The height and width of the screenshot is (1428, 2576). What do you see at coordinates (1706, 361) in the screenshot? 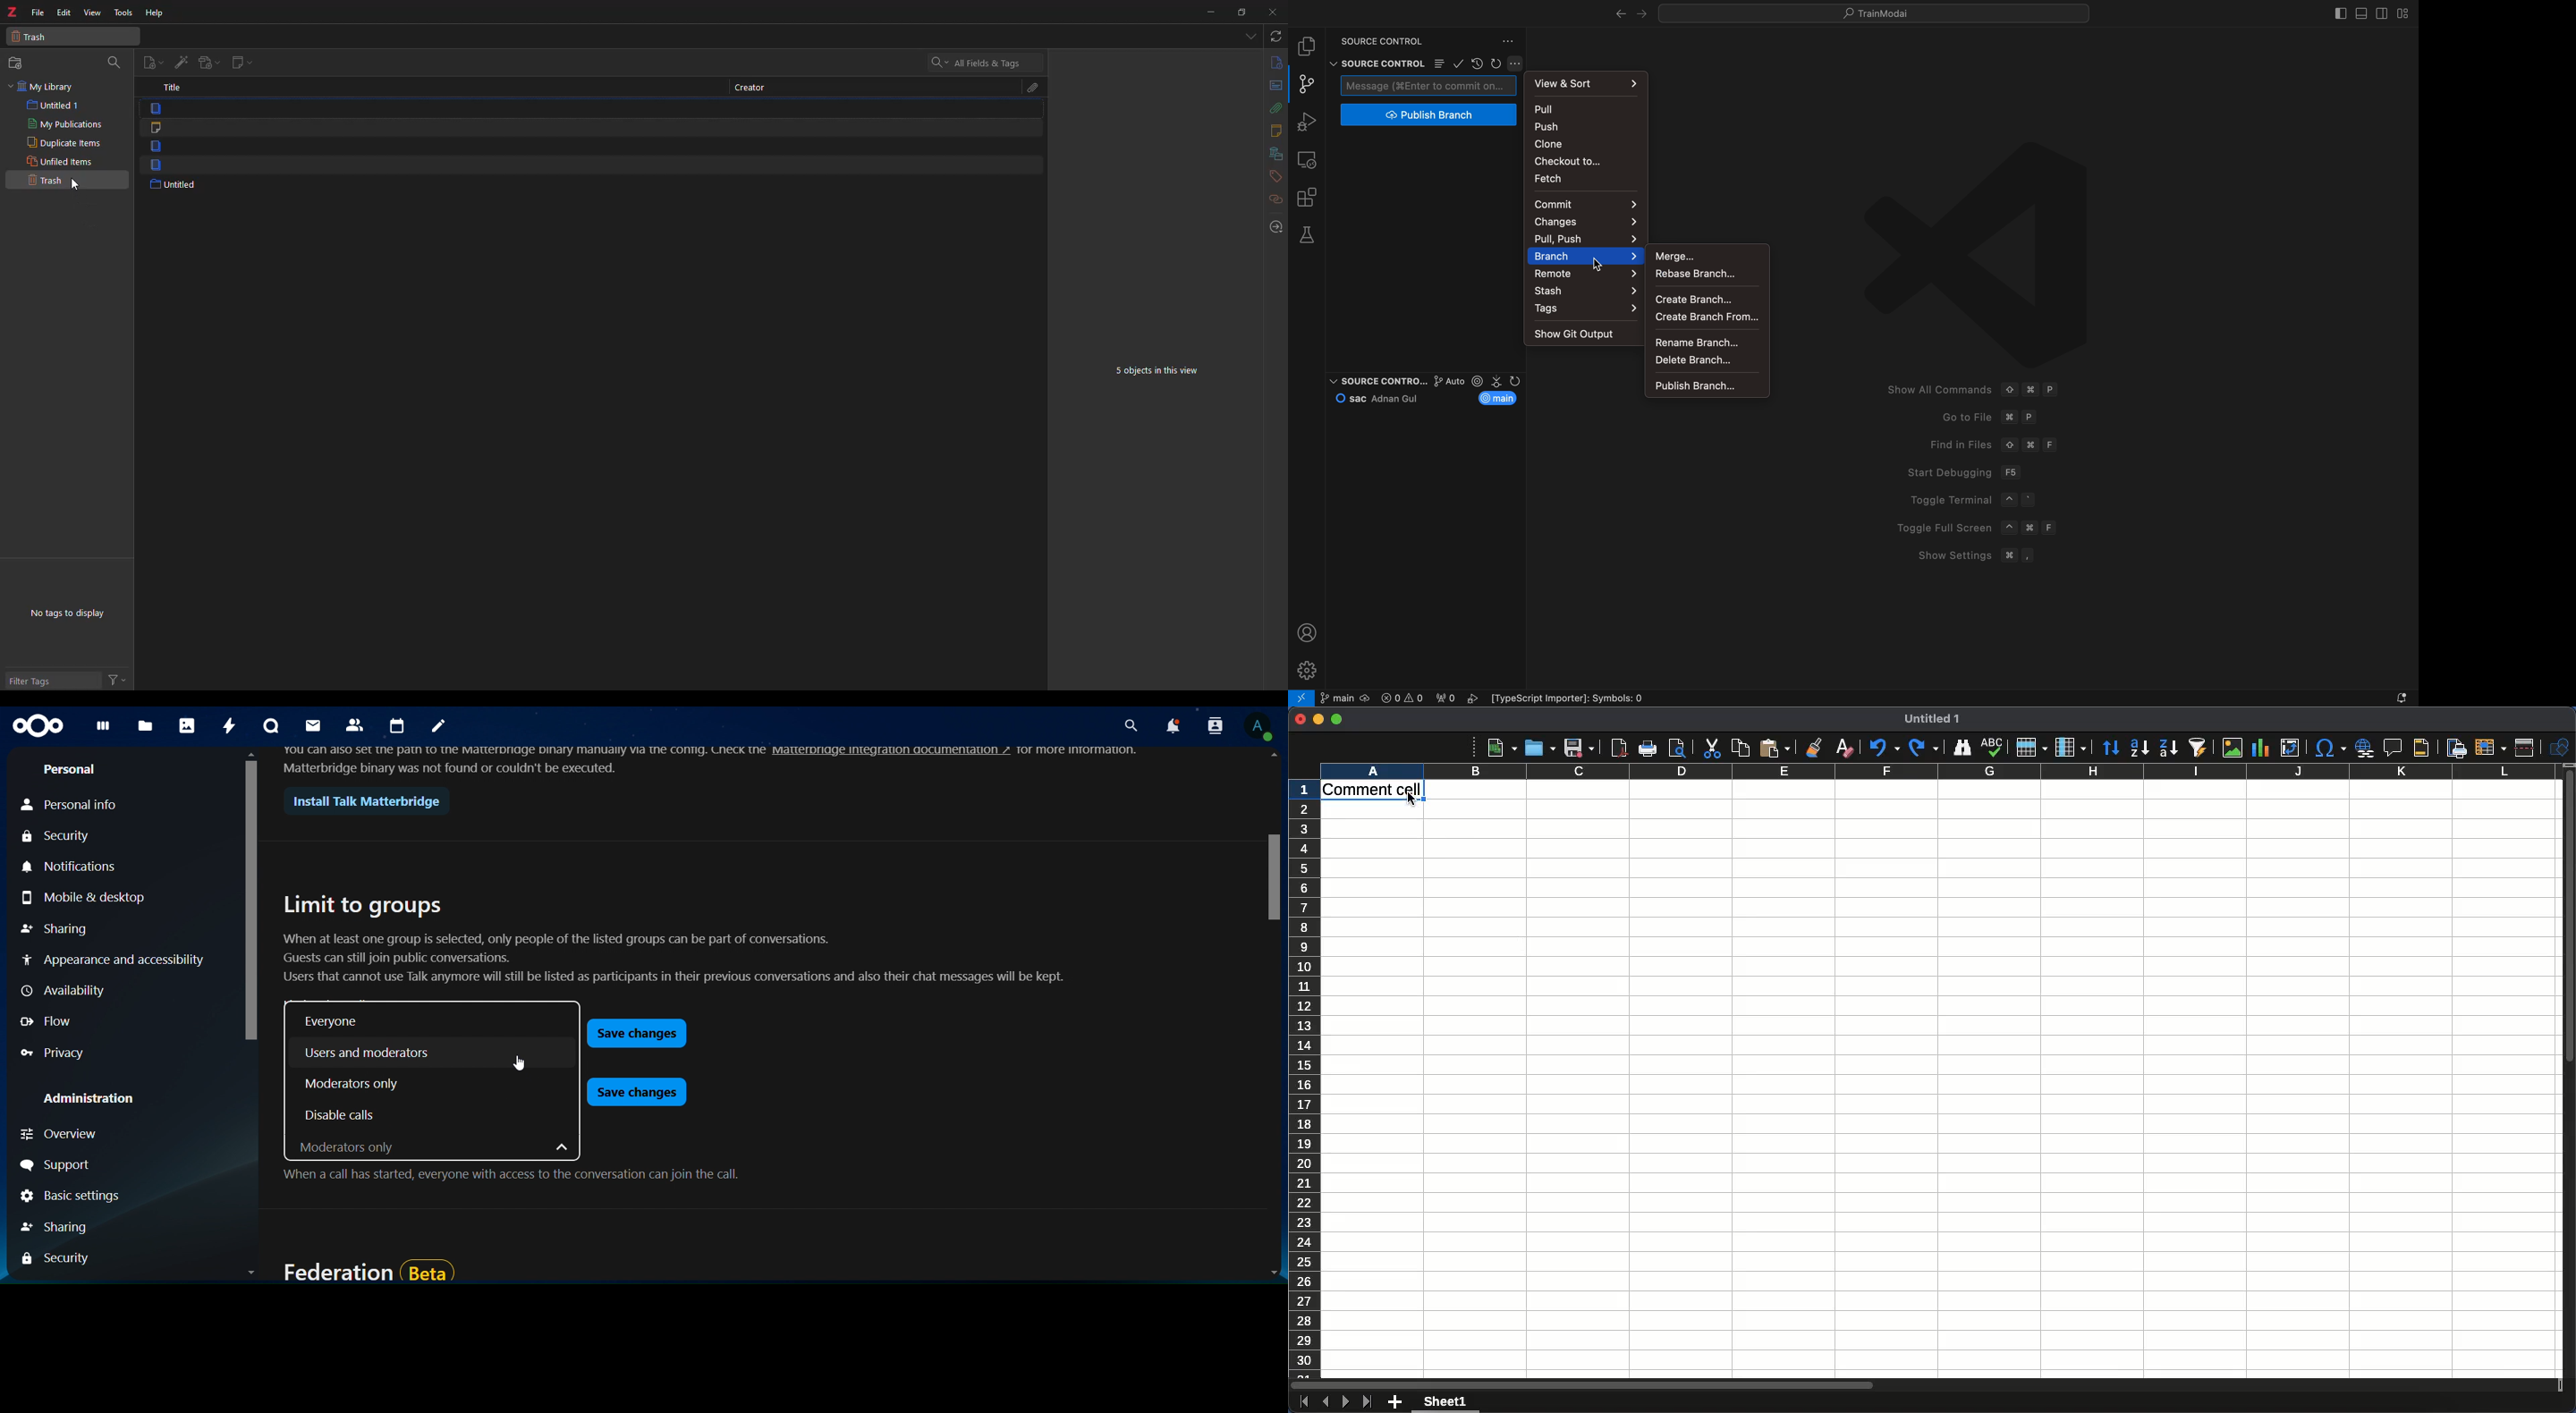
I see `detail branch` at bounding box center [1706, 361].